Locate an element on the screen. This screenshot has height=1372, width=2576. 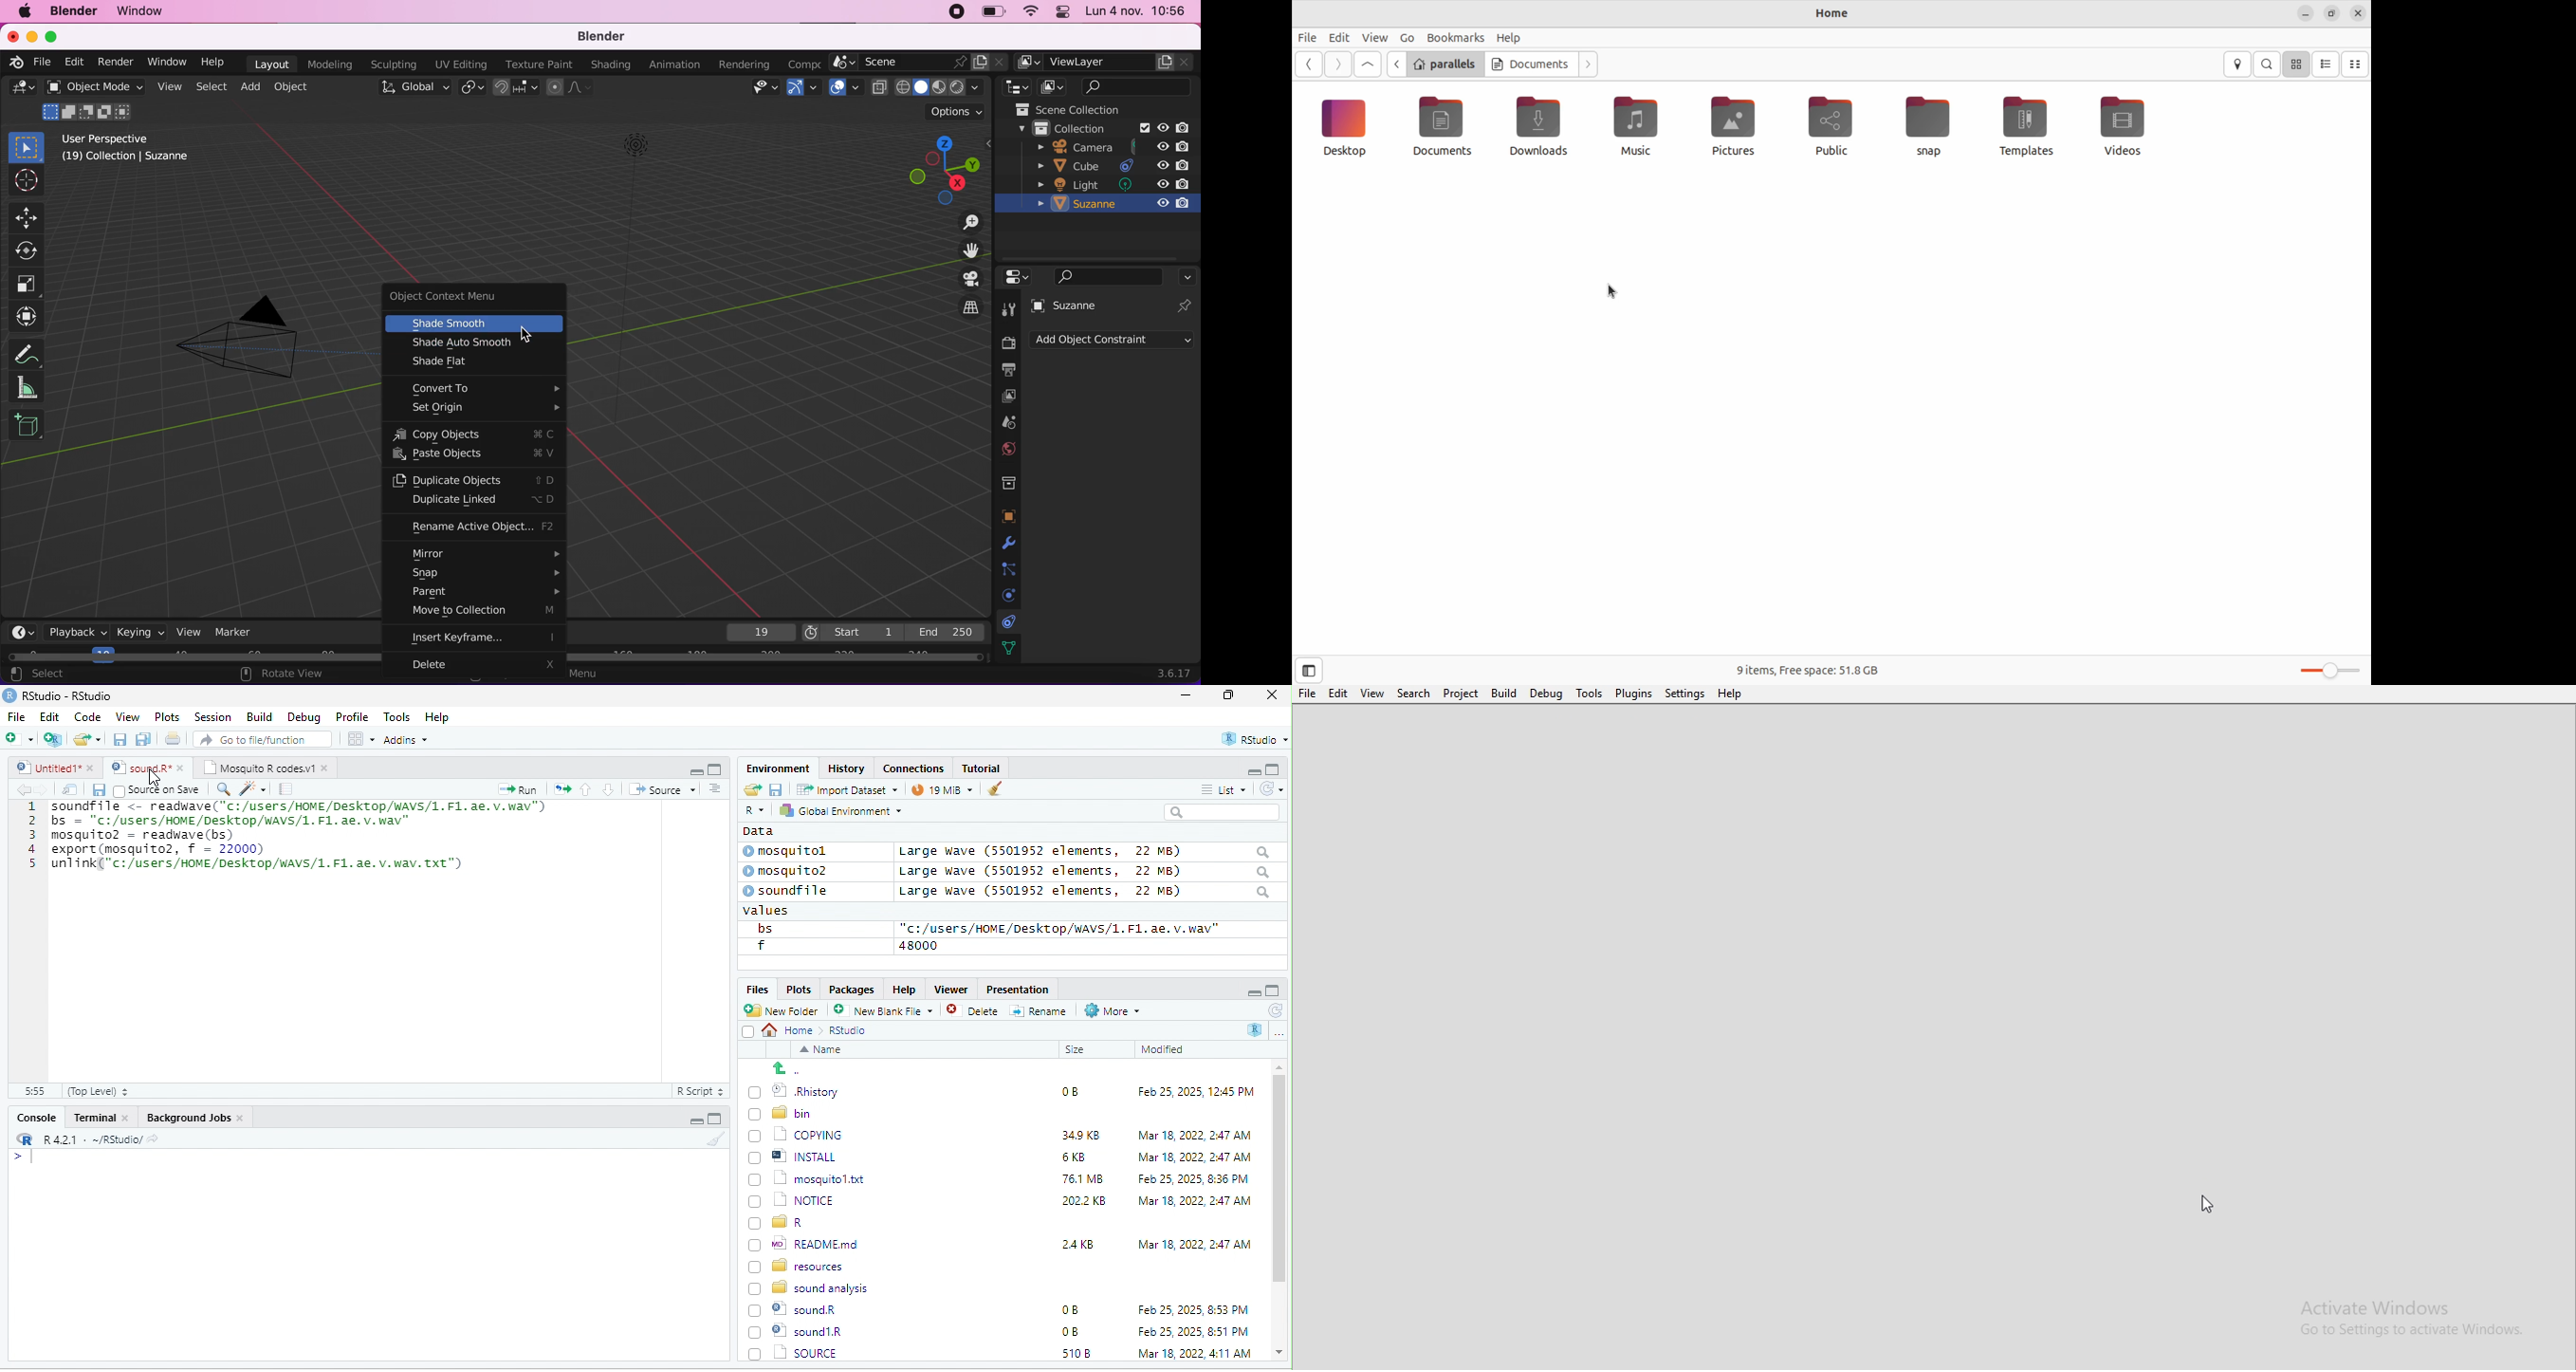
Terminal is located at coordinates (101, 1117).